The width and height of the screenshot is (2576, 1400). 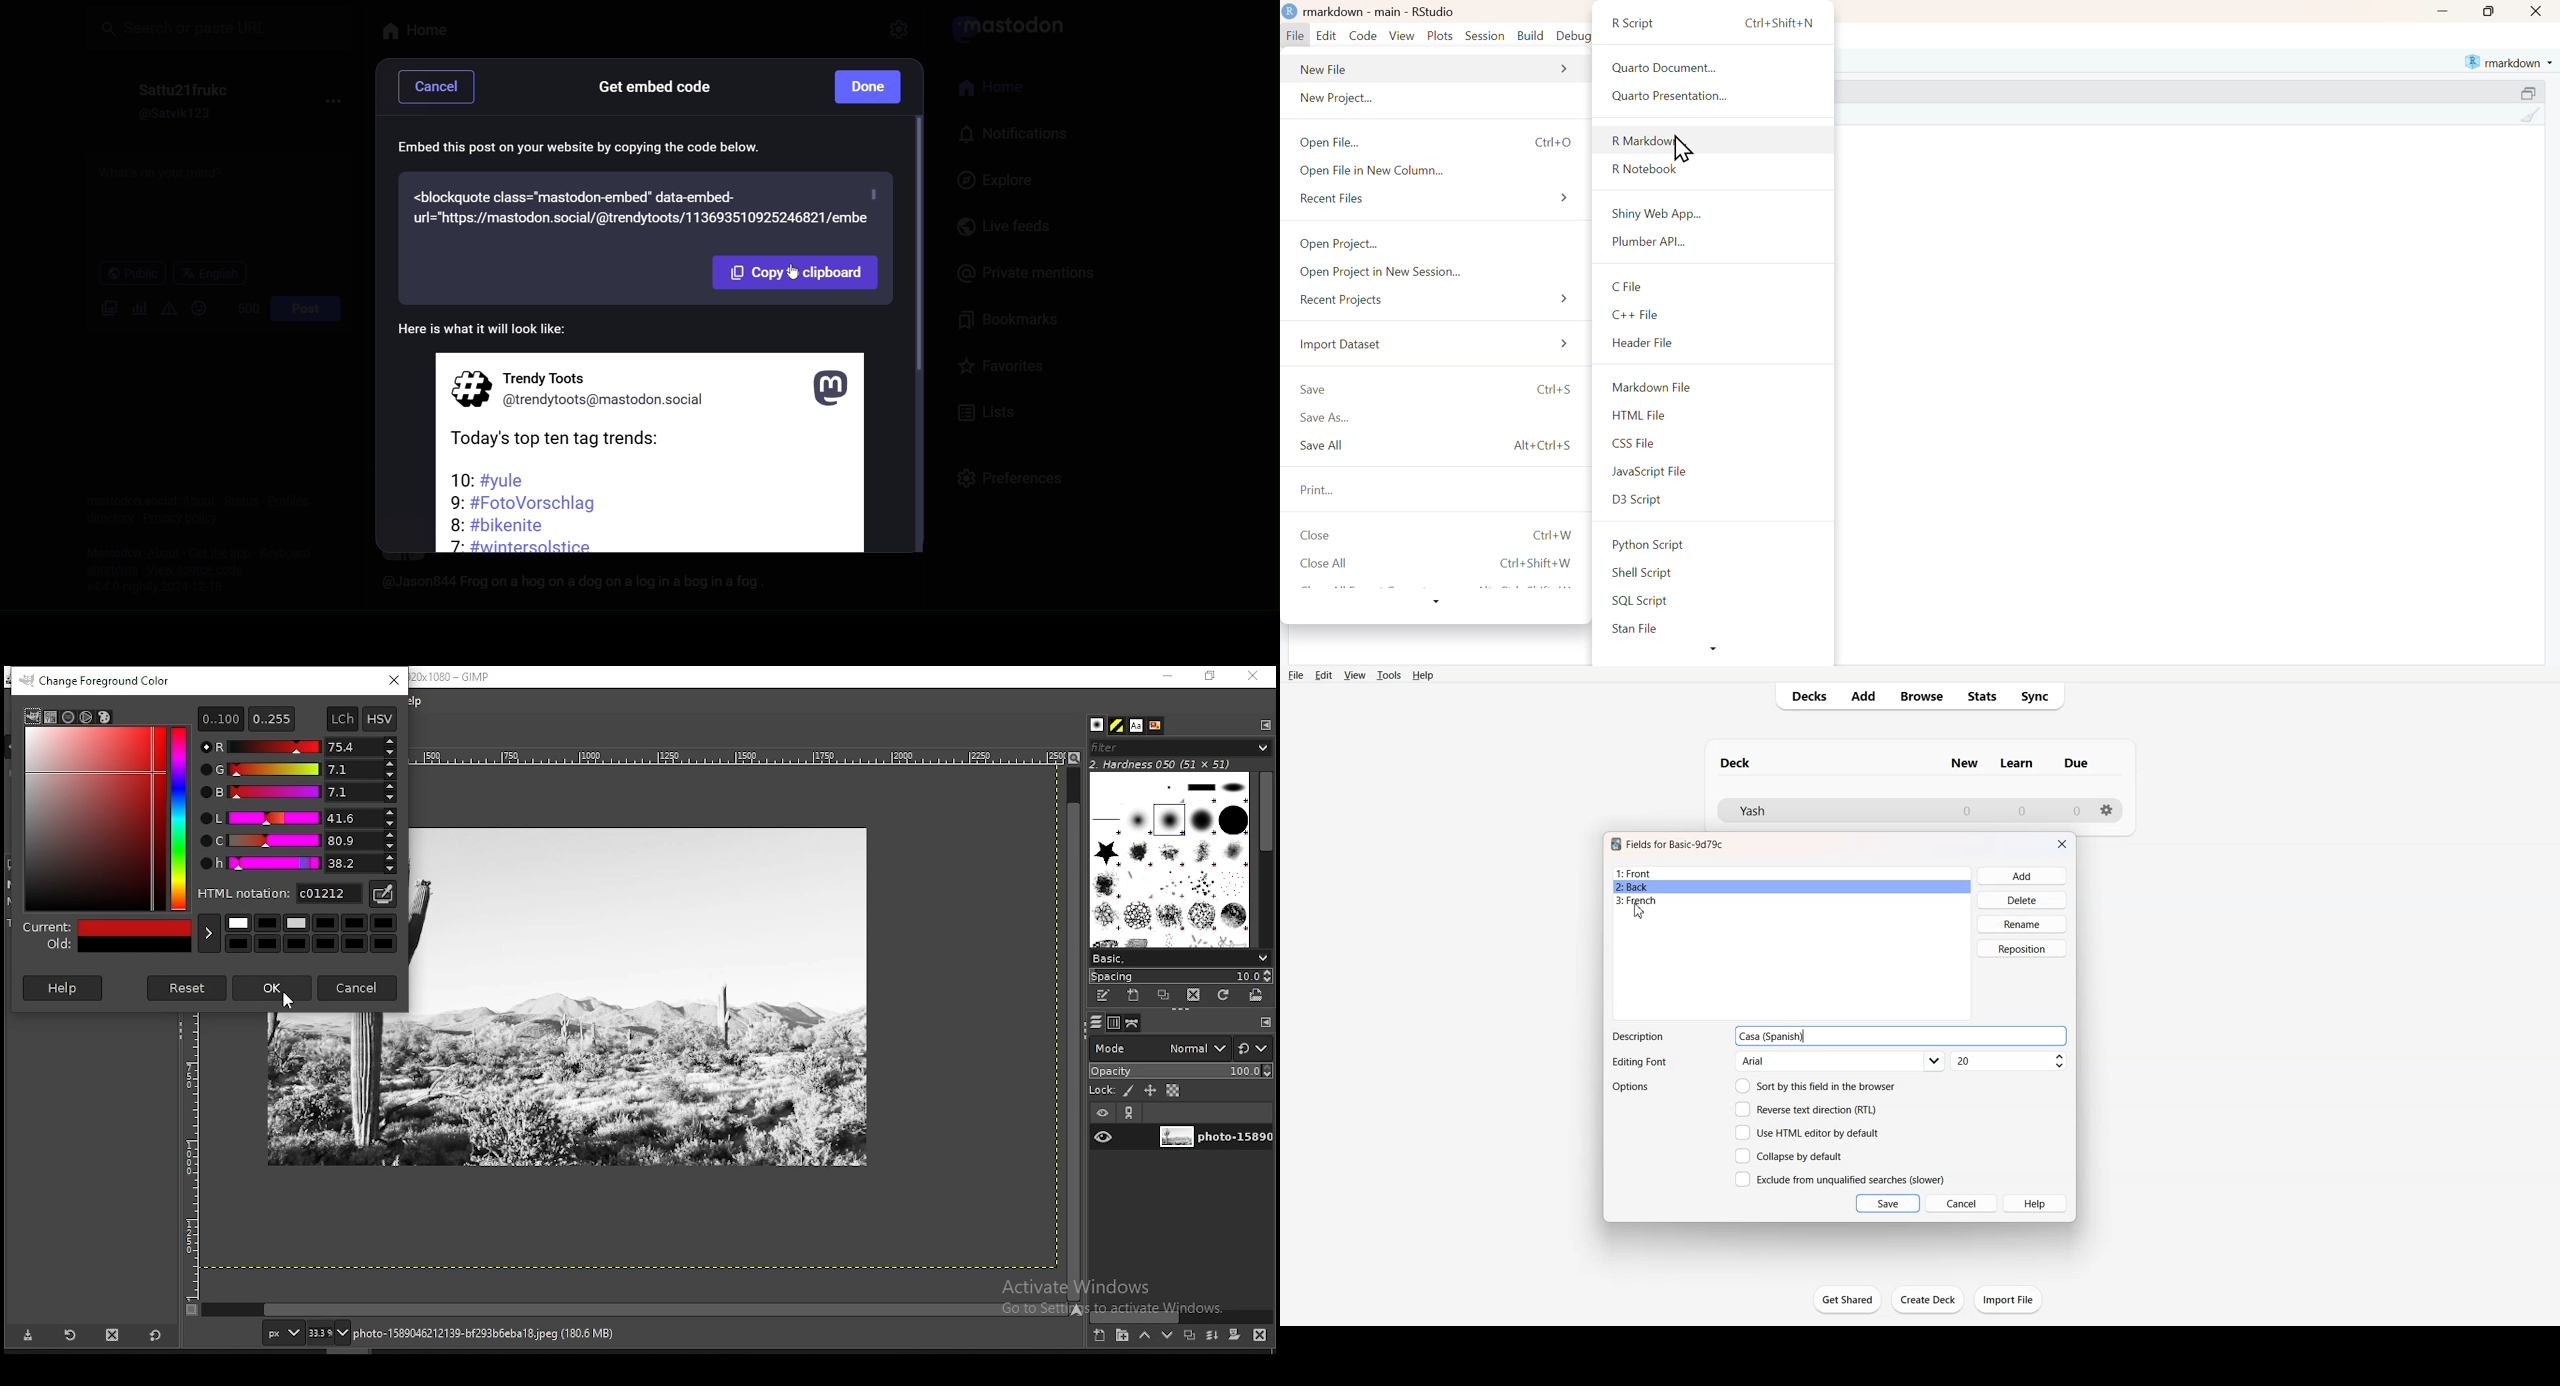 I want to click on Logo, so click(x=1291, y=12).